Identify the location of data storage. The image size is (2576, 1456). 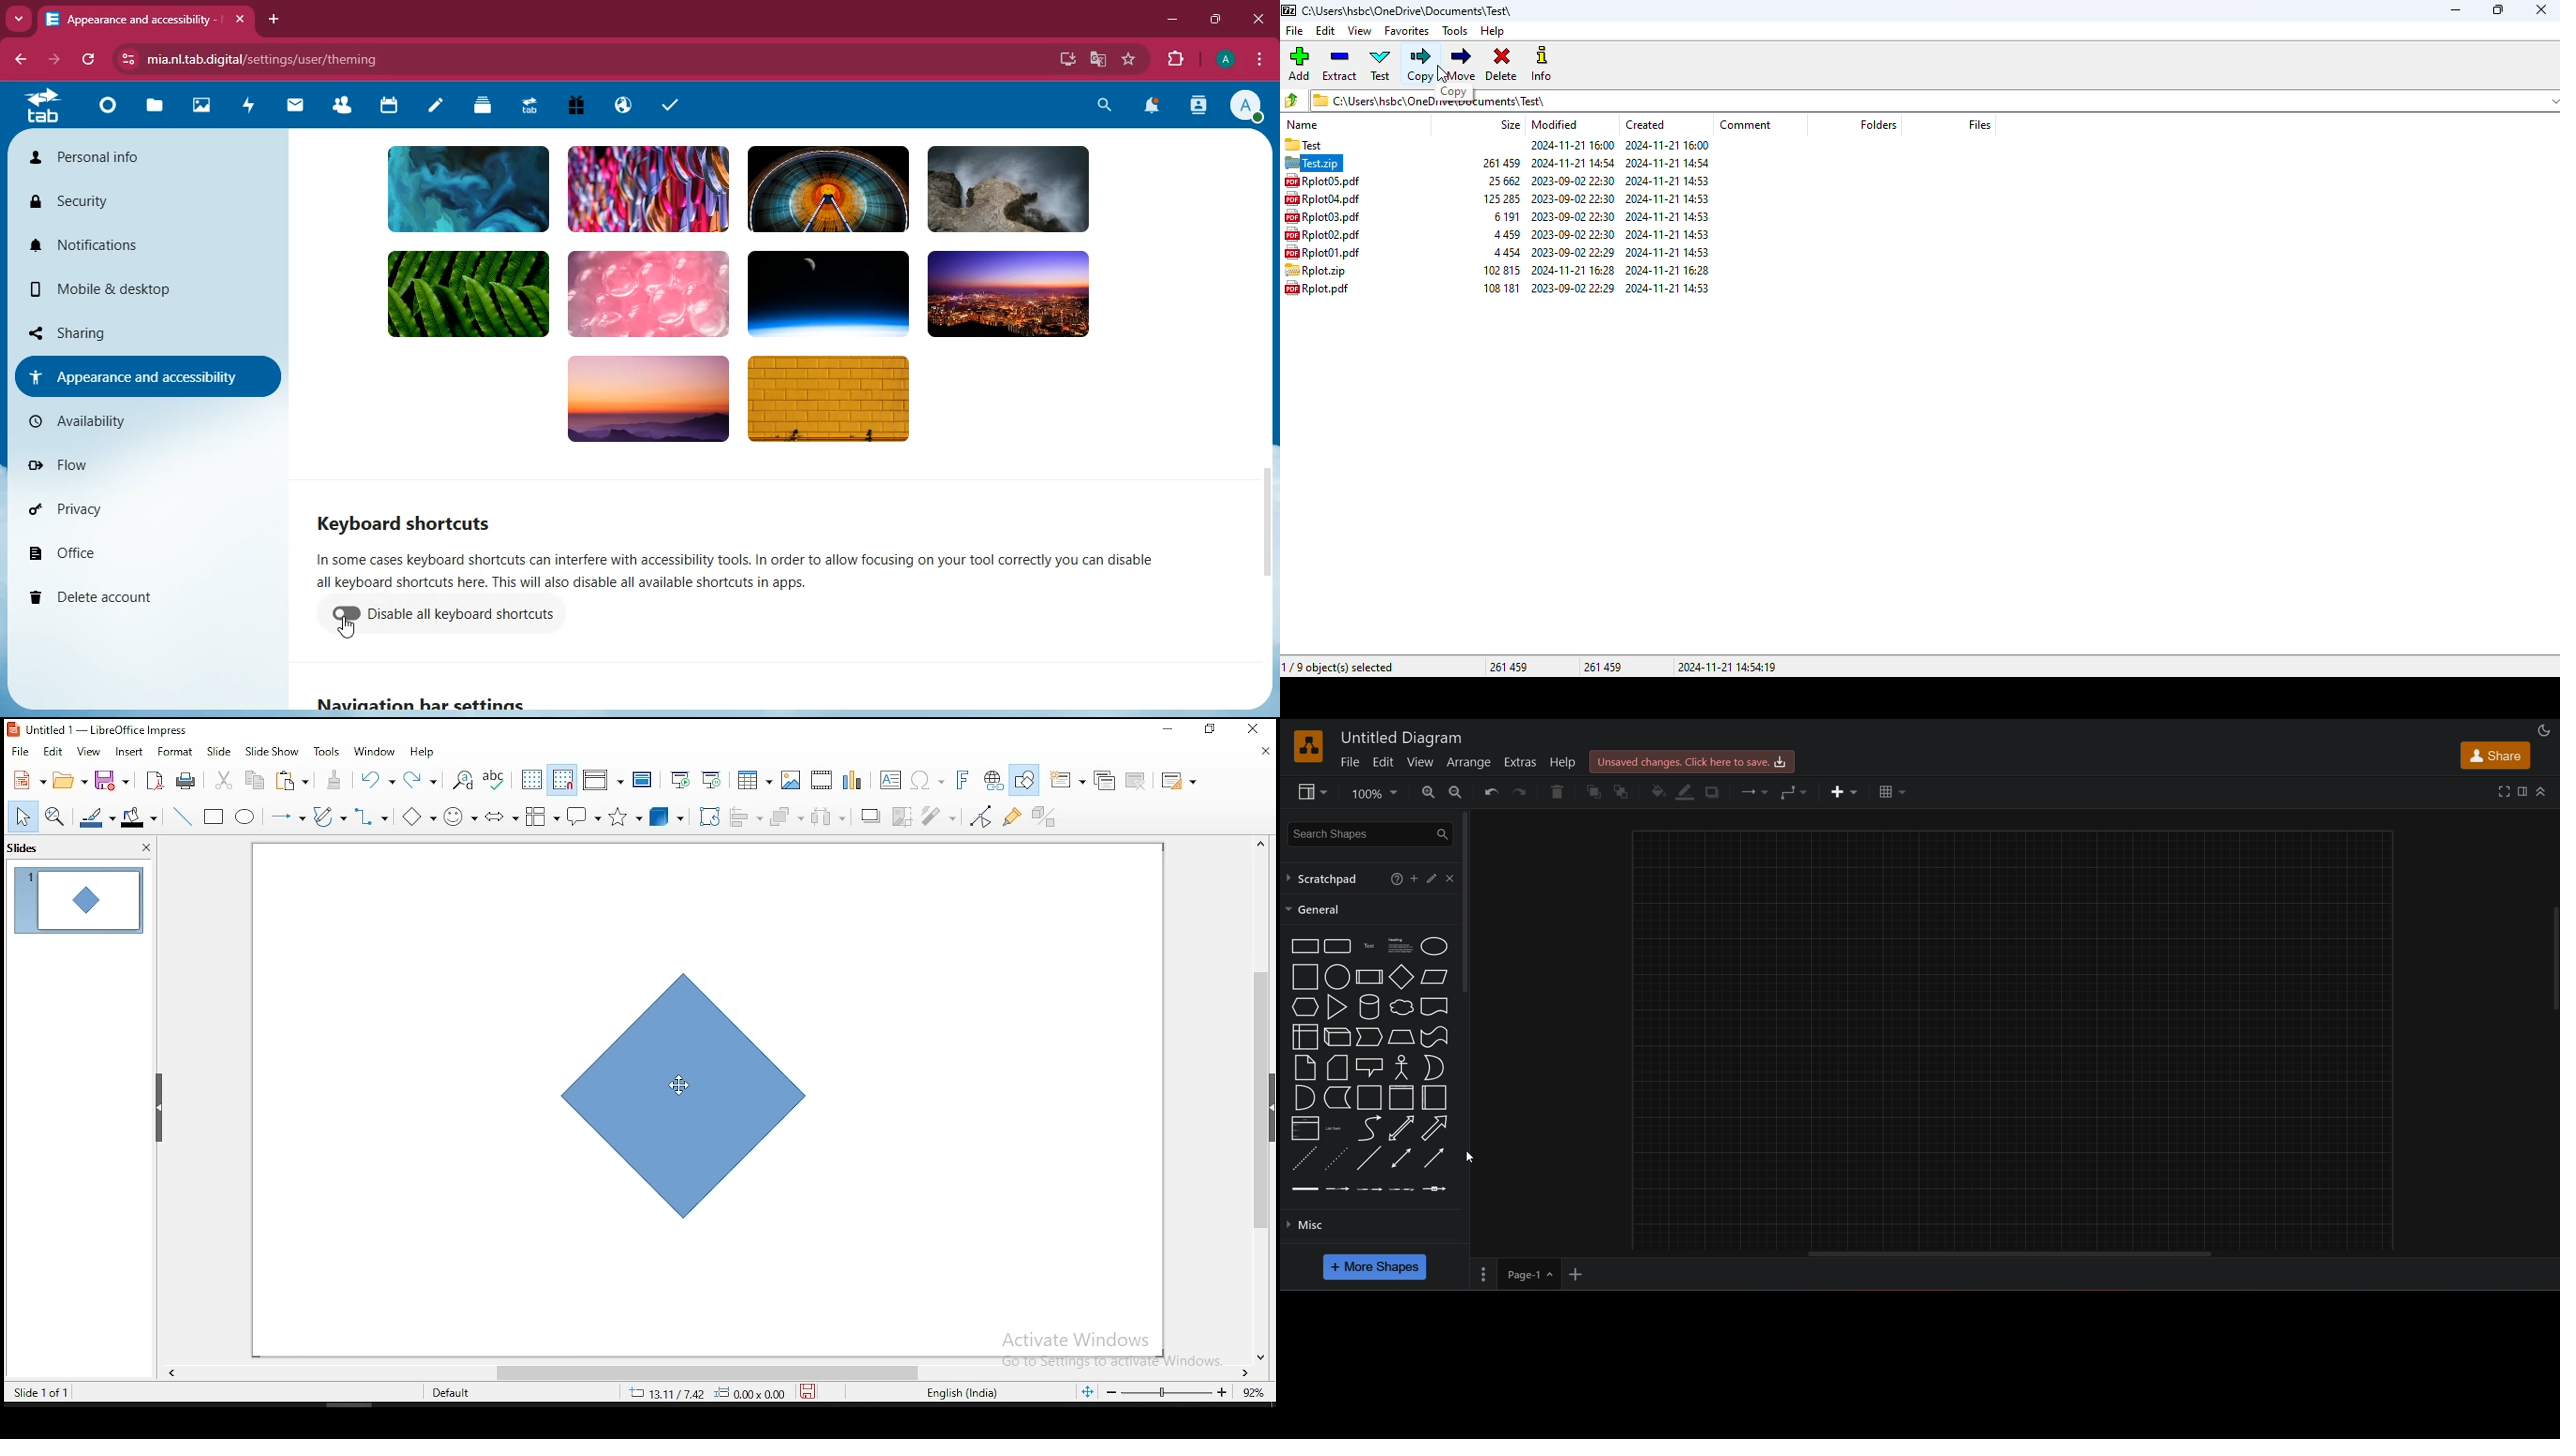
(1337, 1097).